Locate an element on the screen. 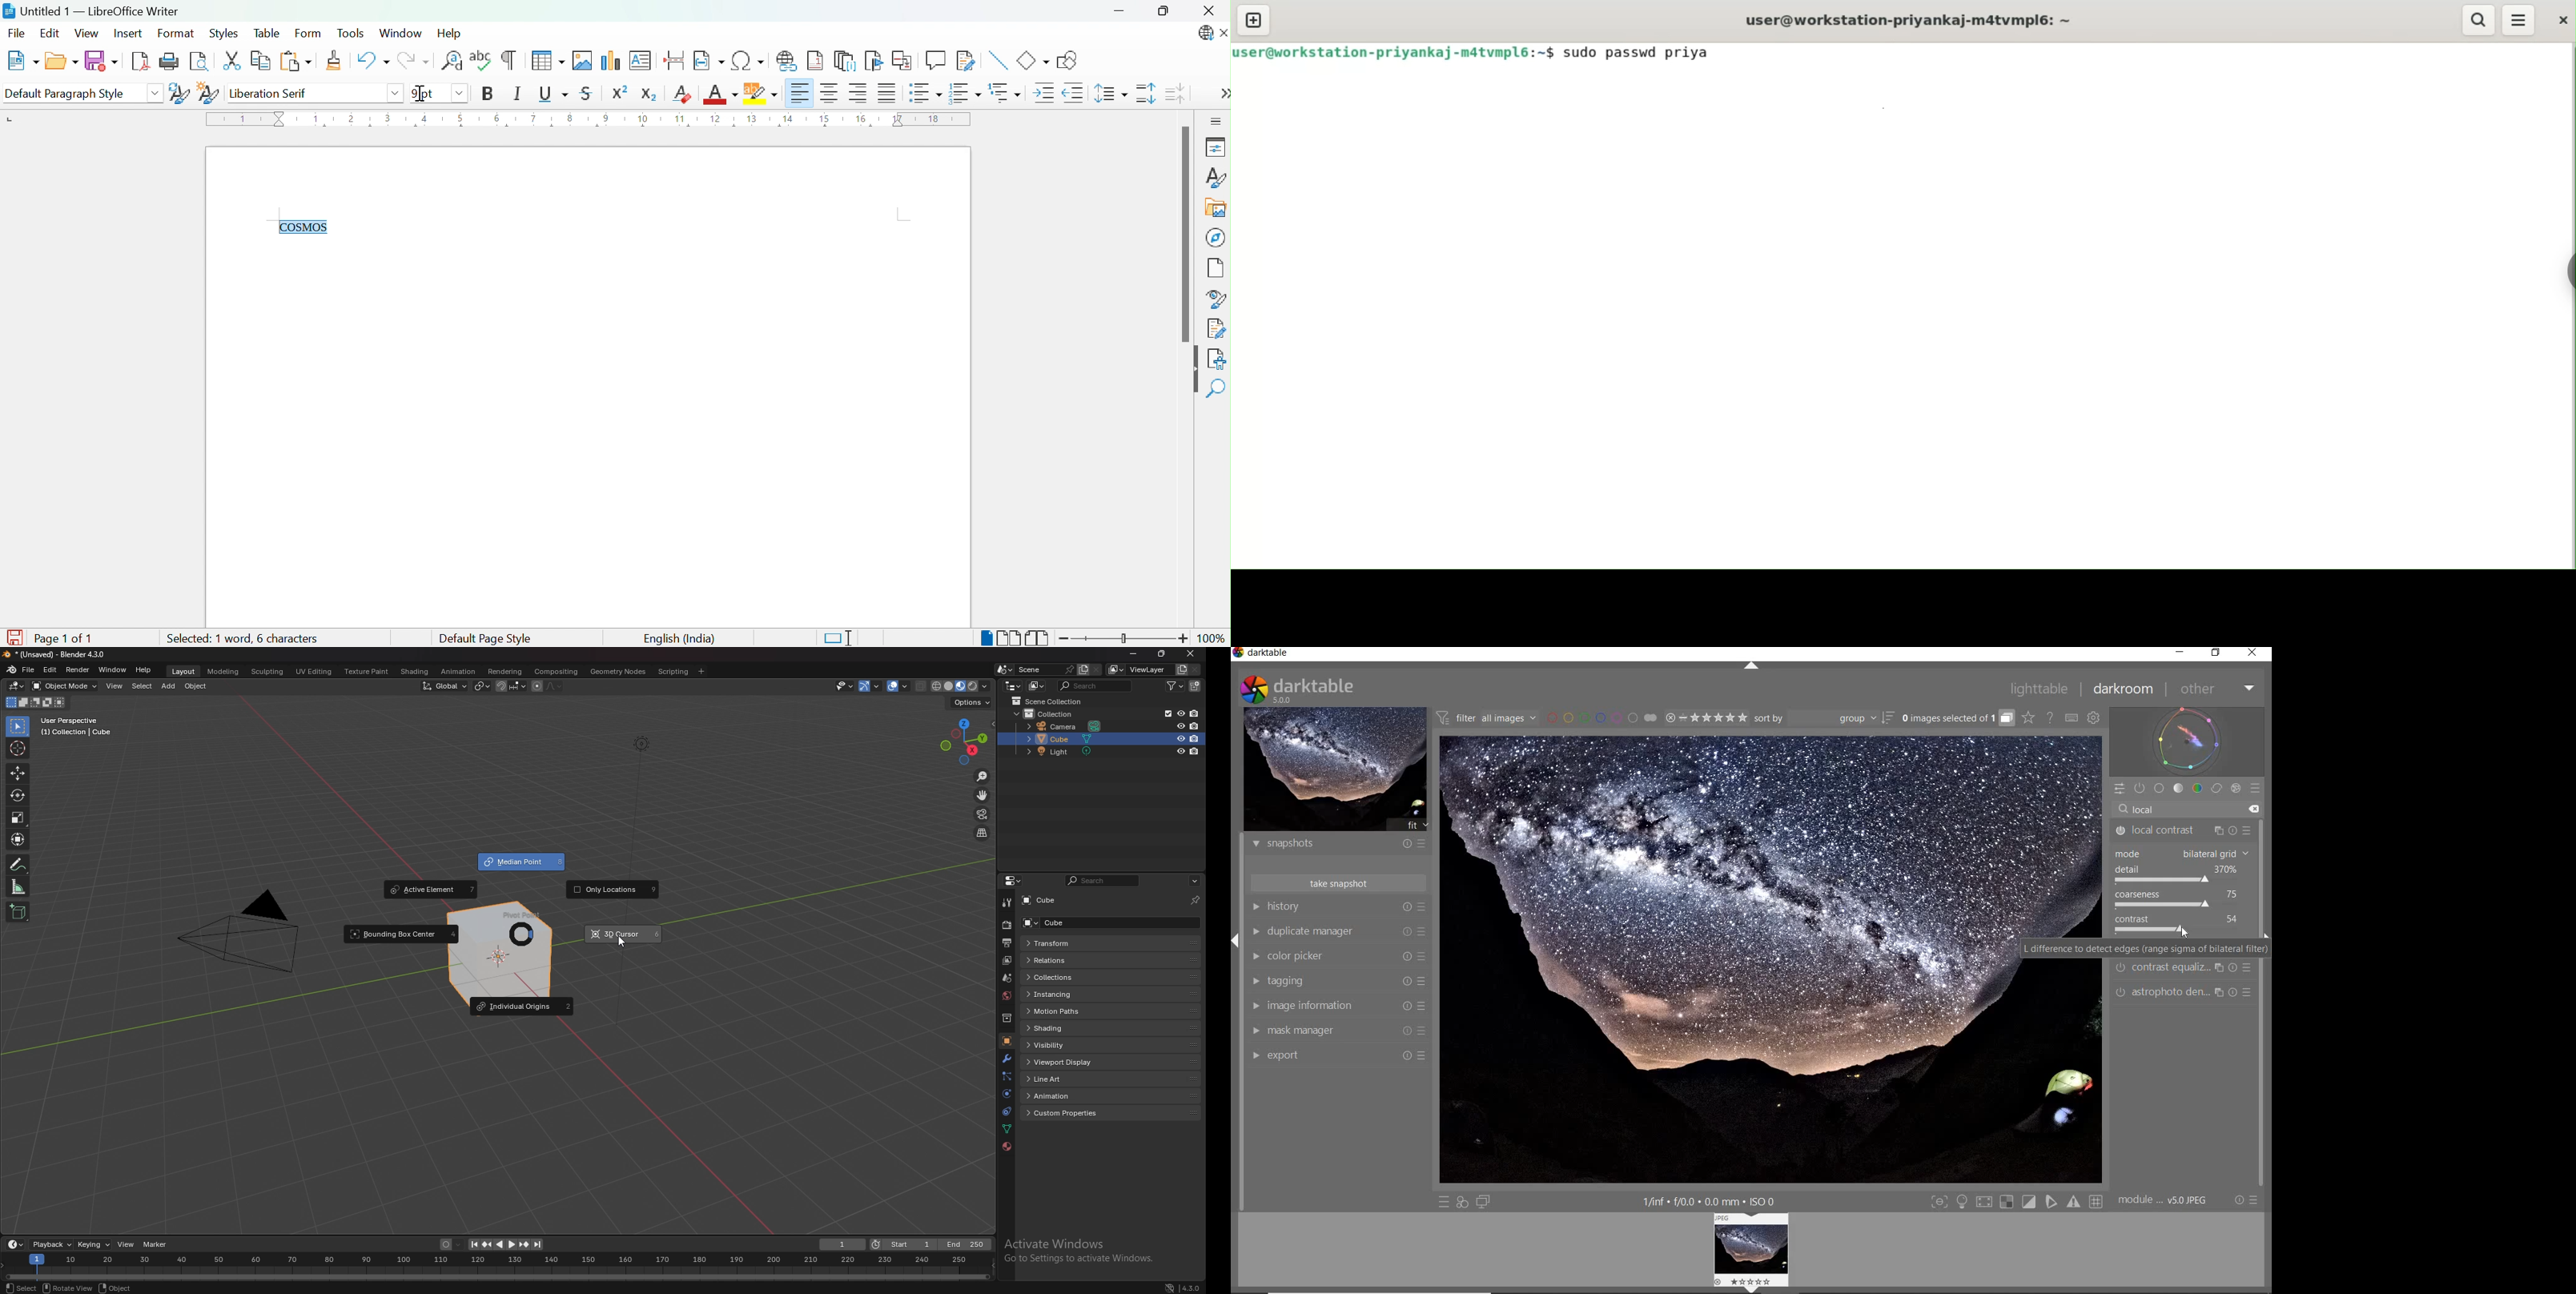 The height and width of the screenshot is (1316, 2576). pyramid is located at coordinates (237, 932).